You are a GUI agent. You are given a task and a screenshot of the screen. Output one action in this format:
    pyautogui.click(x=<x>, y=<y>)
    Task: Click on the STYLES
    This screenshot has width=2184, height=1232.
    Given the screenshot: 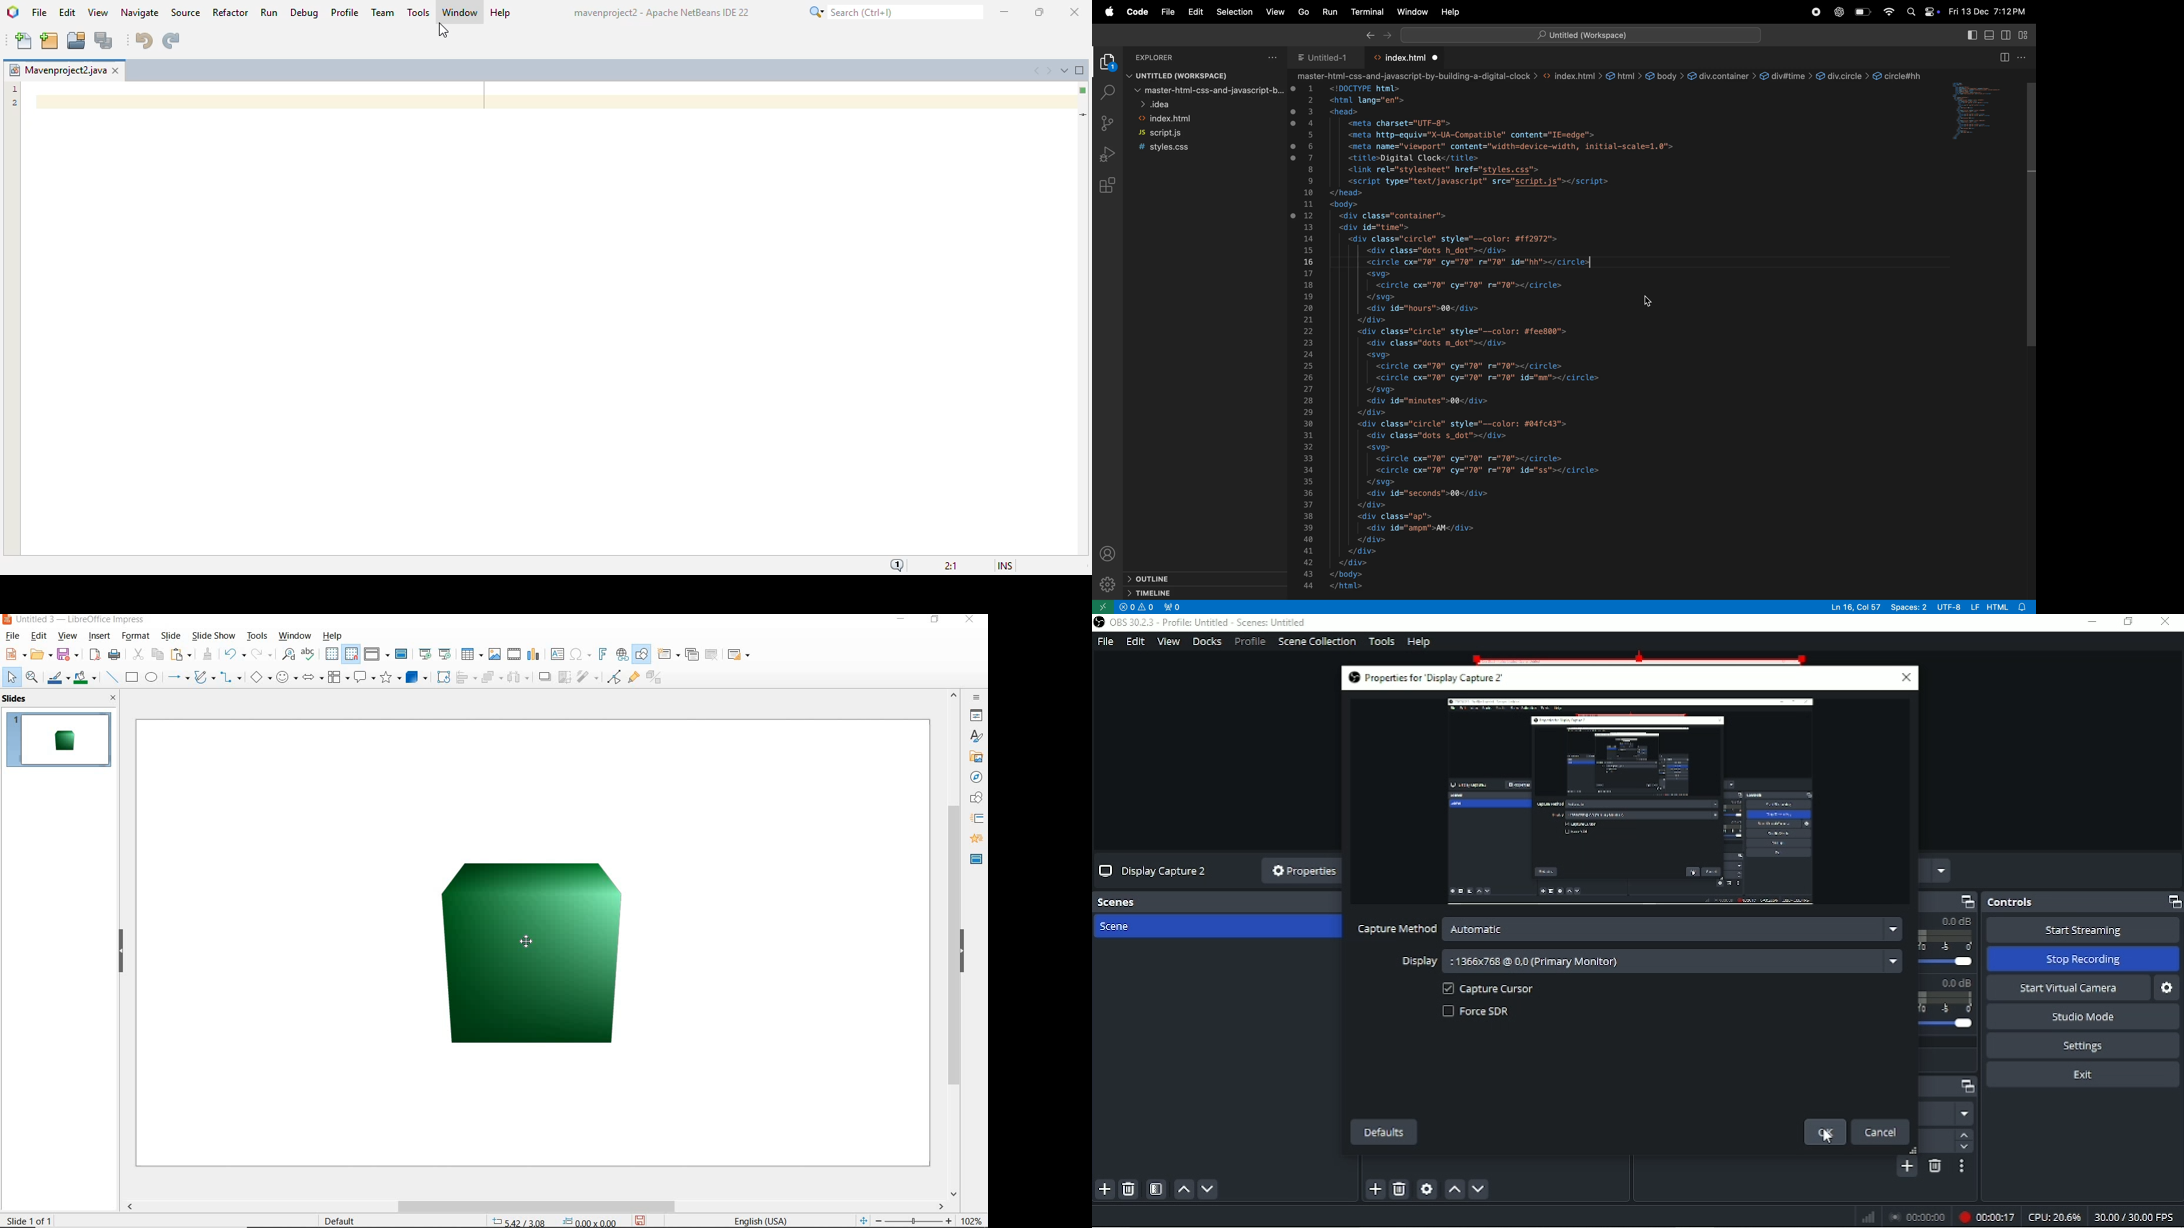 What is the action you would take?
    pyautogui.click(x=976, y=738)
    